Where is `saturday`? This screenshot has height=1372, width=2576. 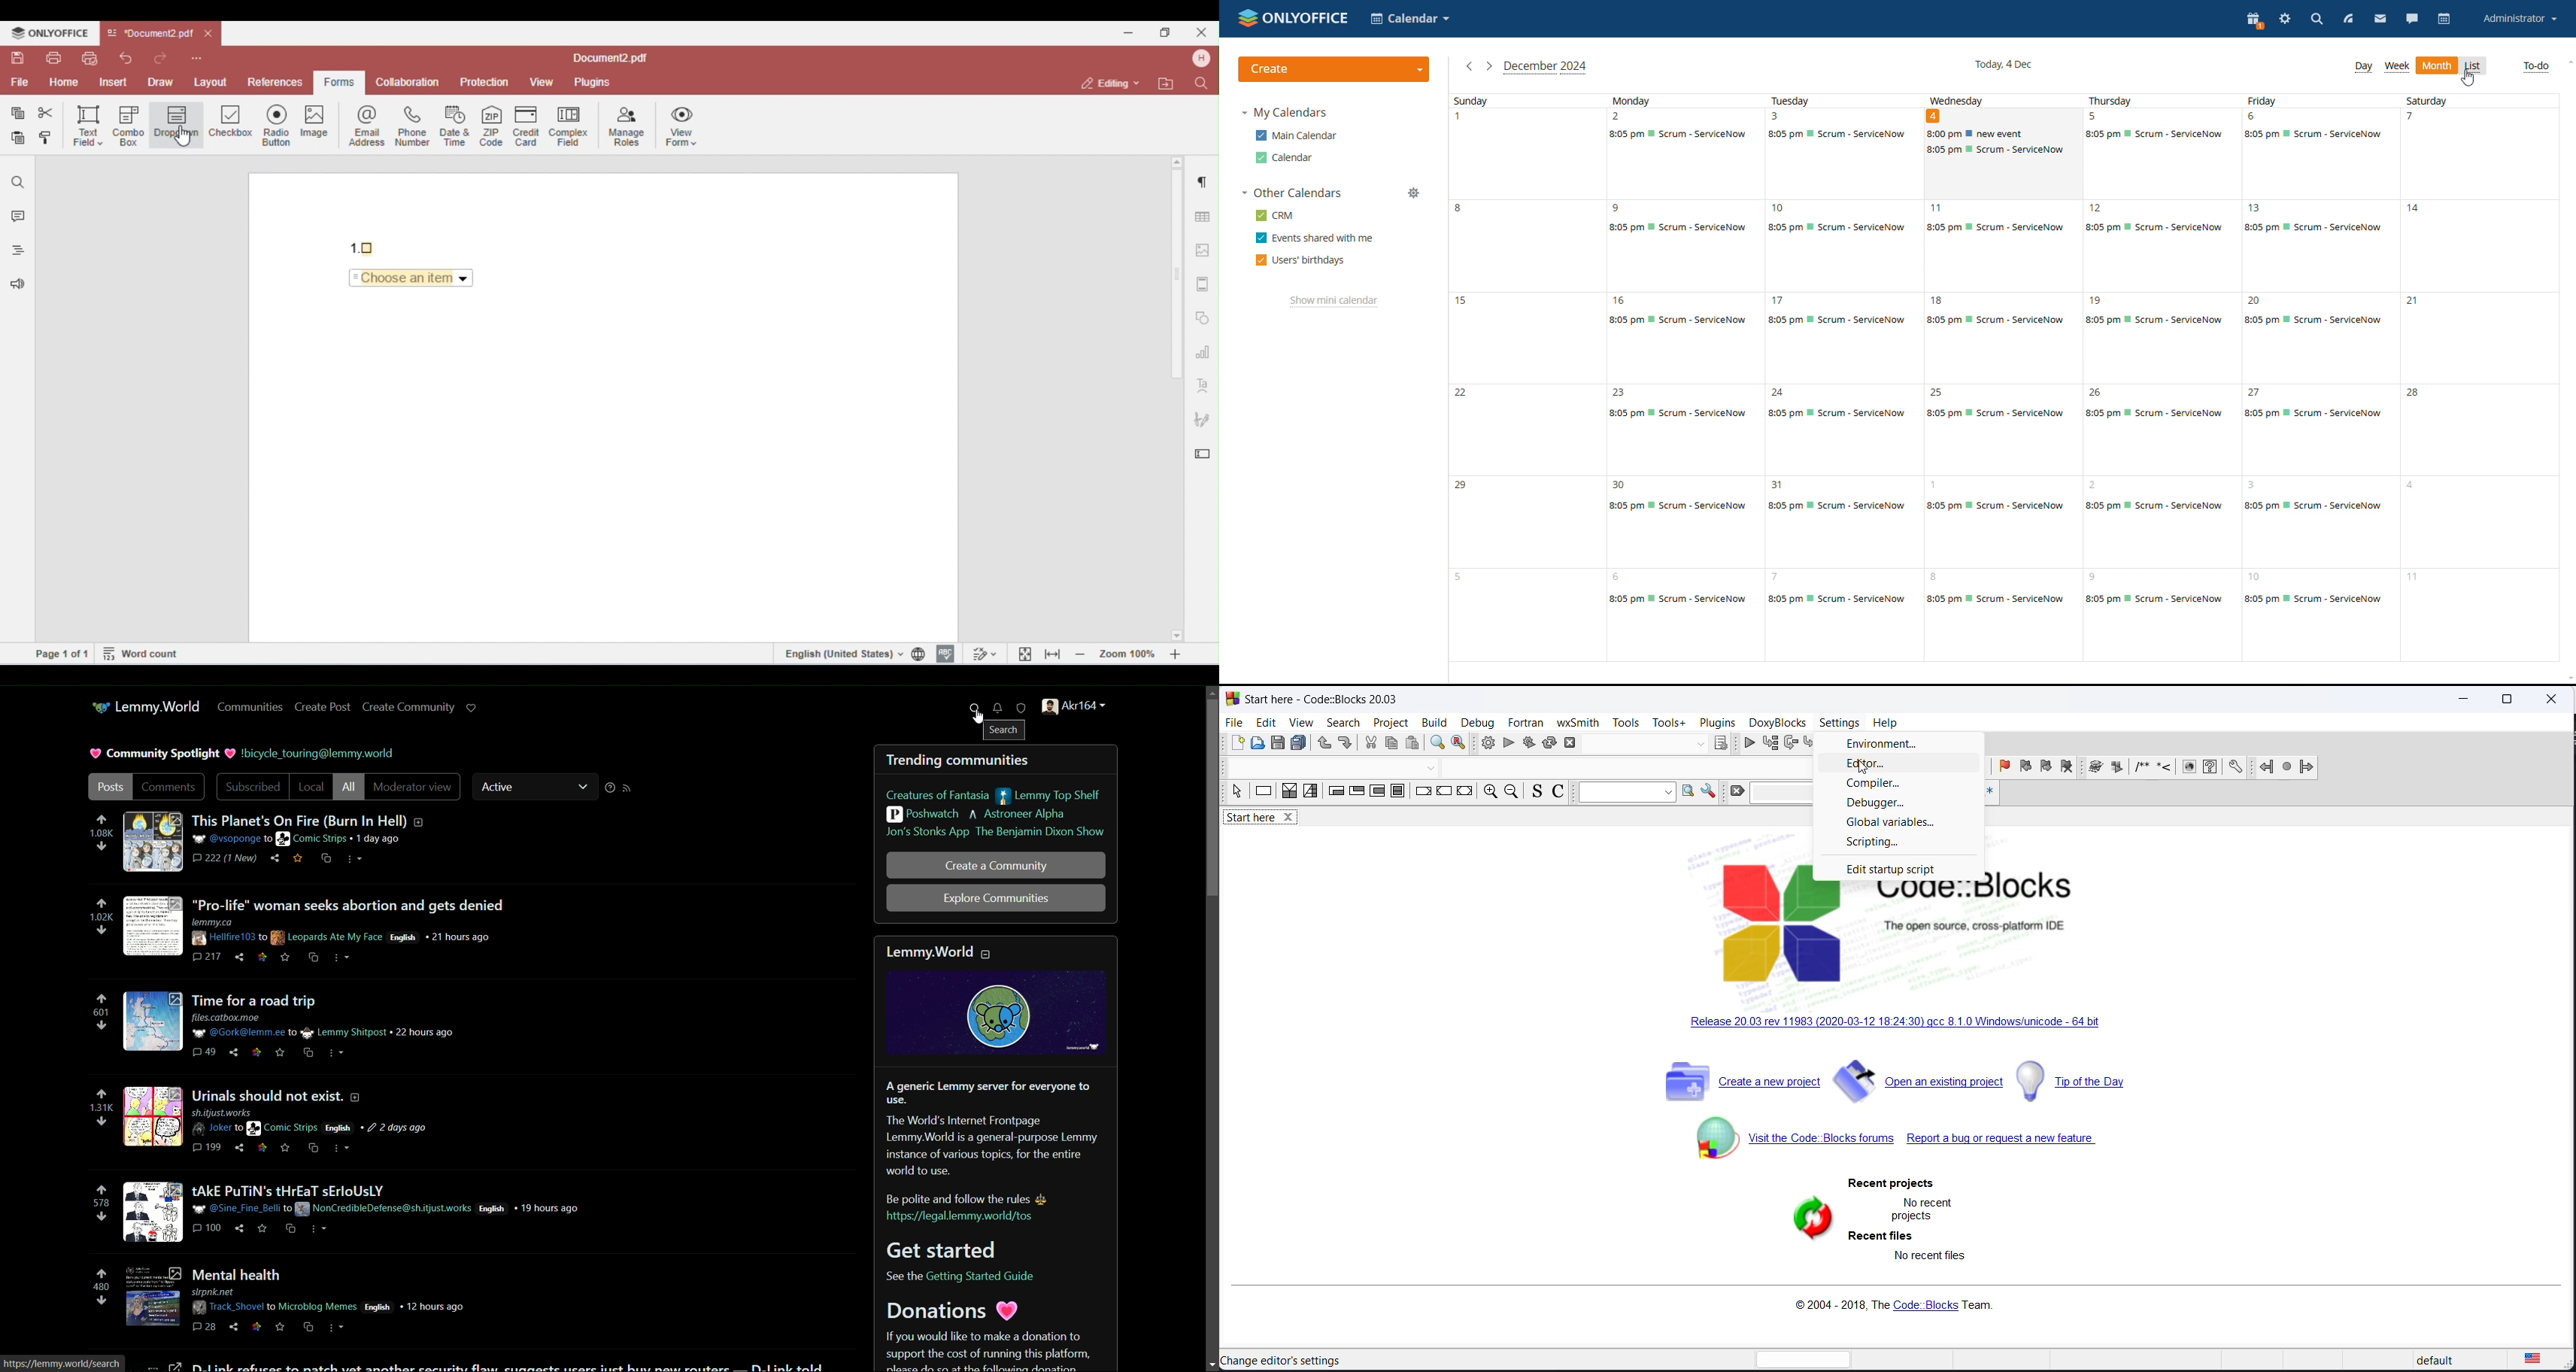 saturday is located at coordinates (2473, 100).